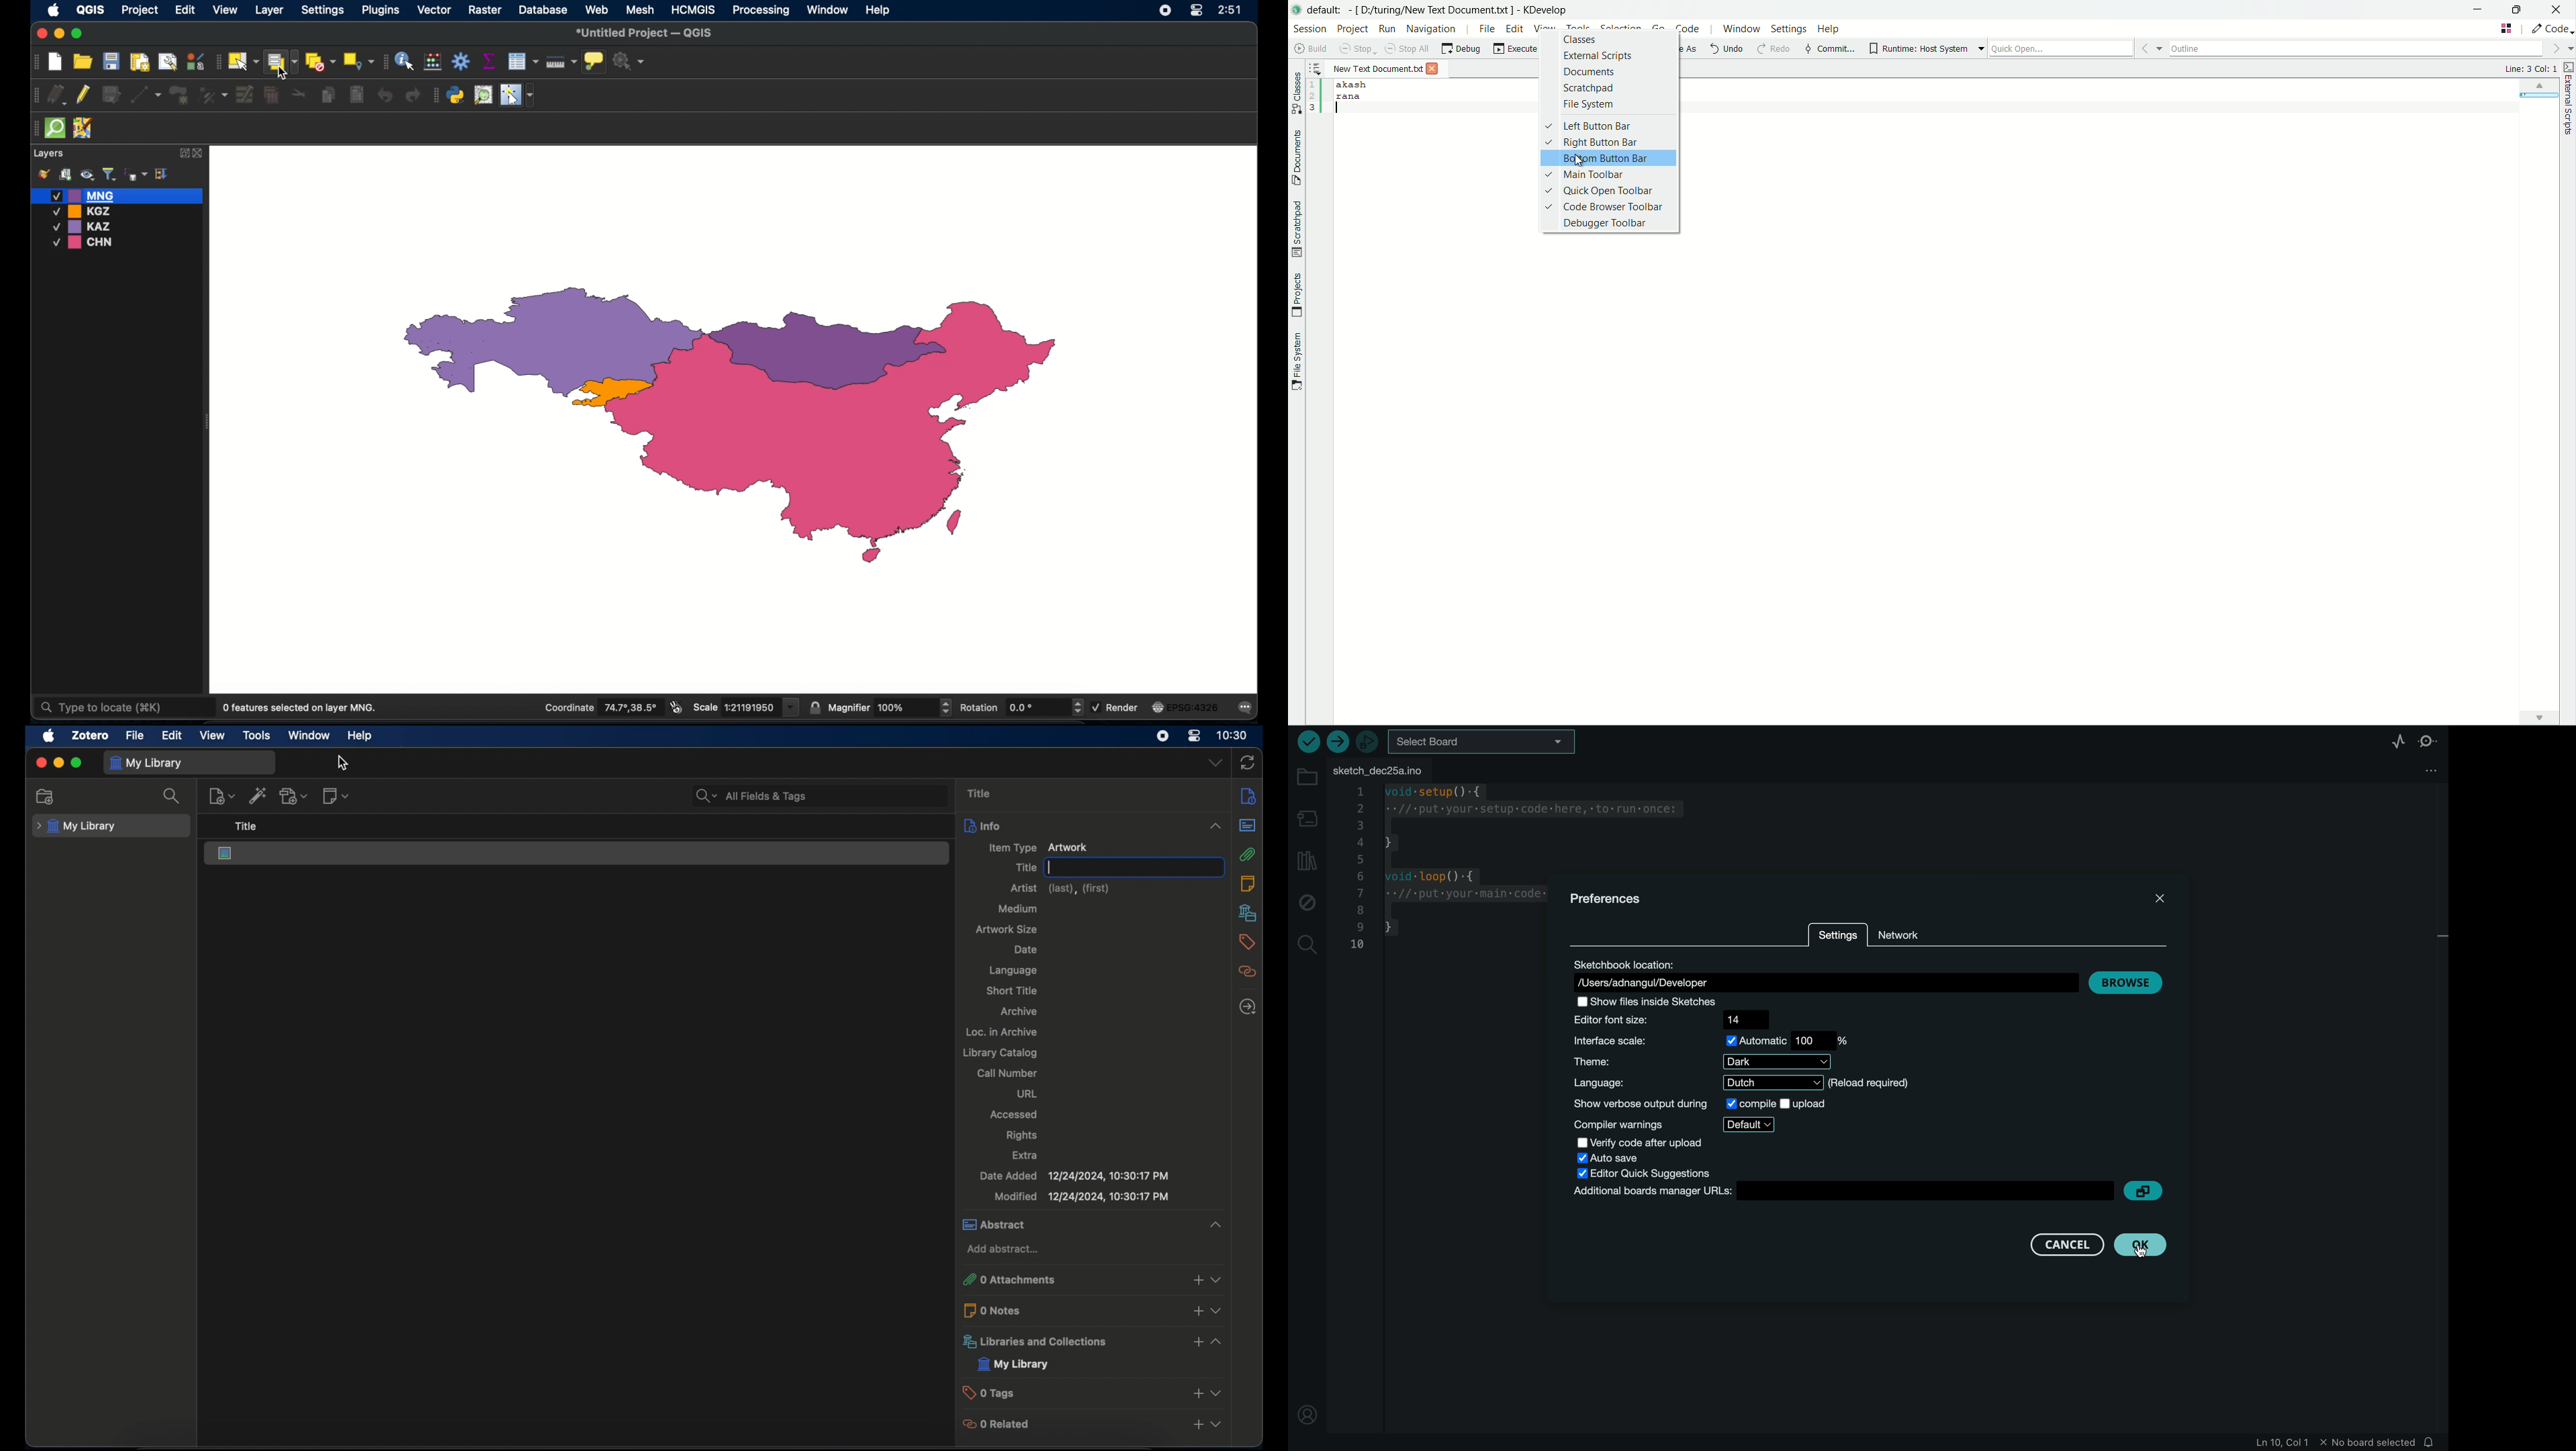  I want to click on collapse all, so click(162, 173).